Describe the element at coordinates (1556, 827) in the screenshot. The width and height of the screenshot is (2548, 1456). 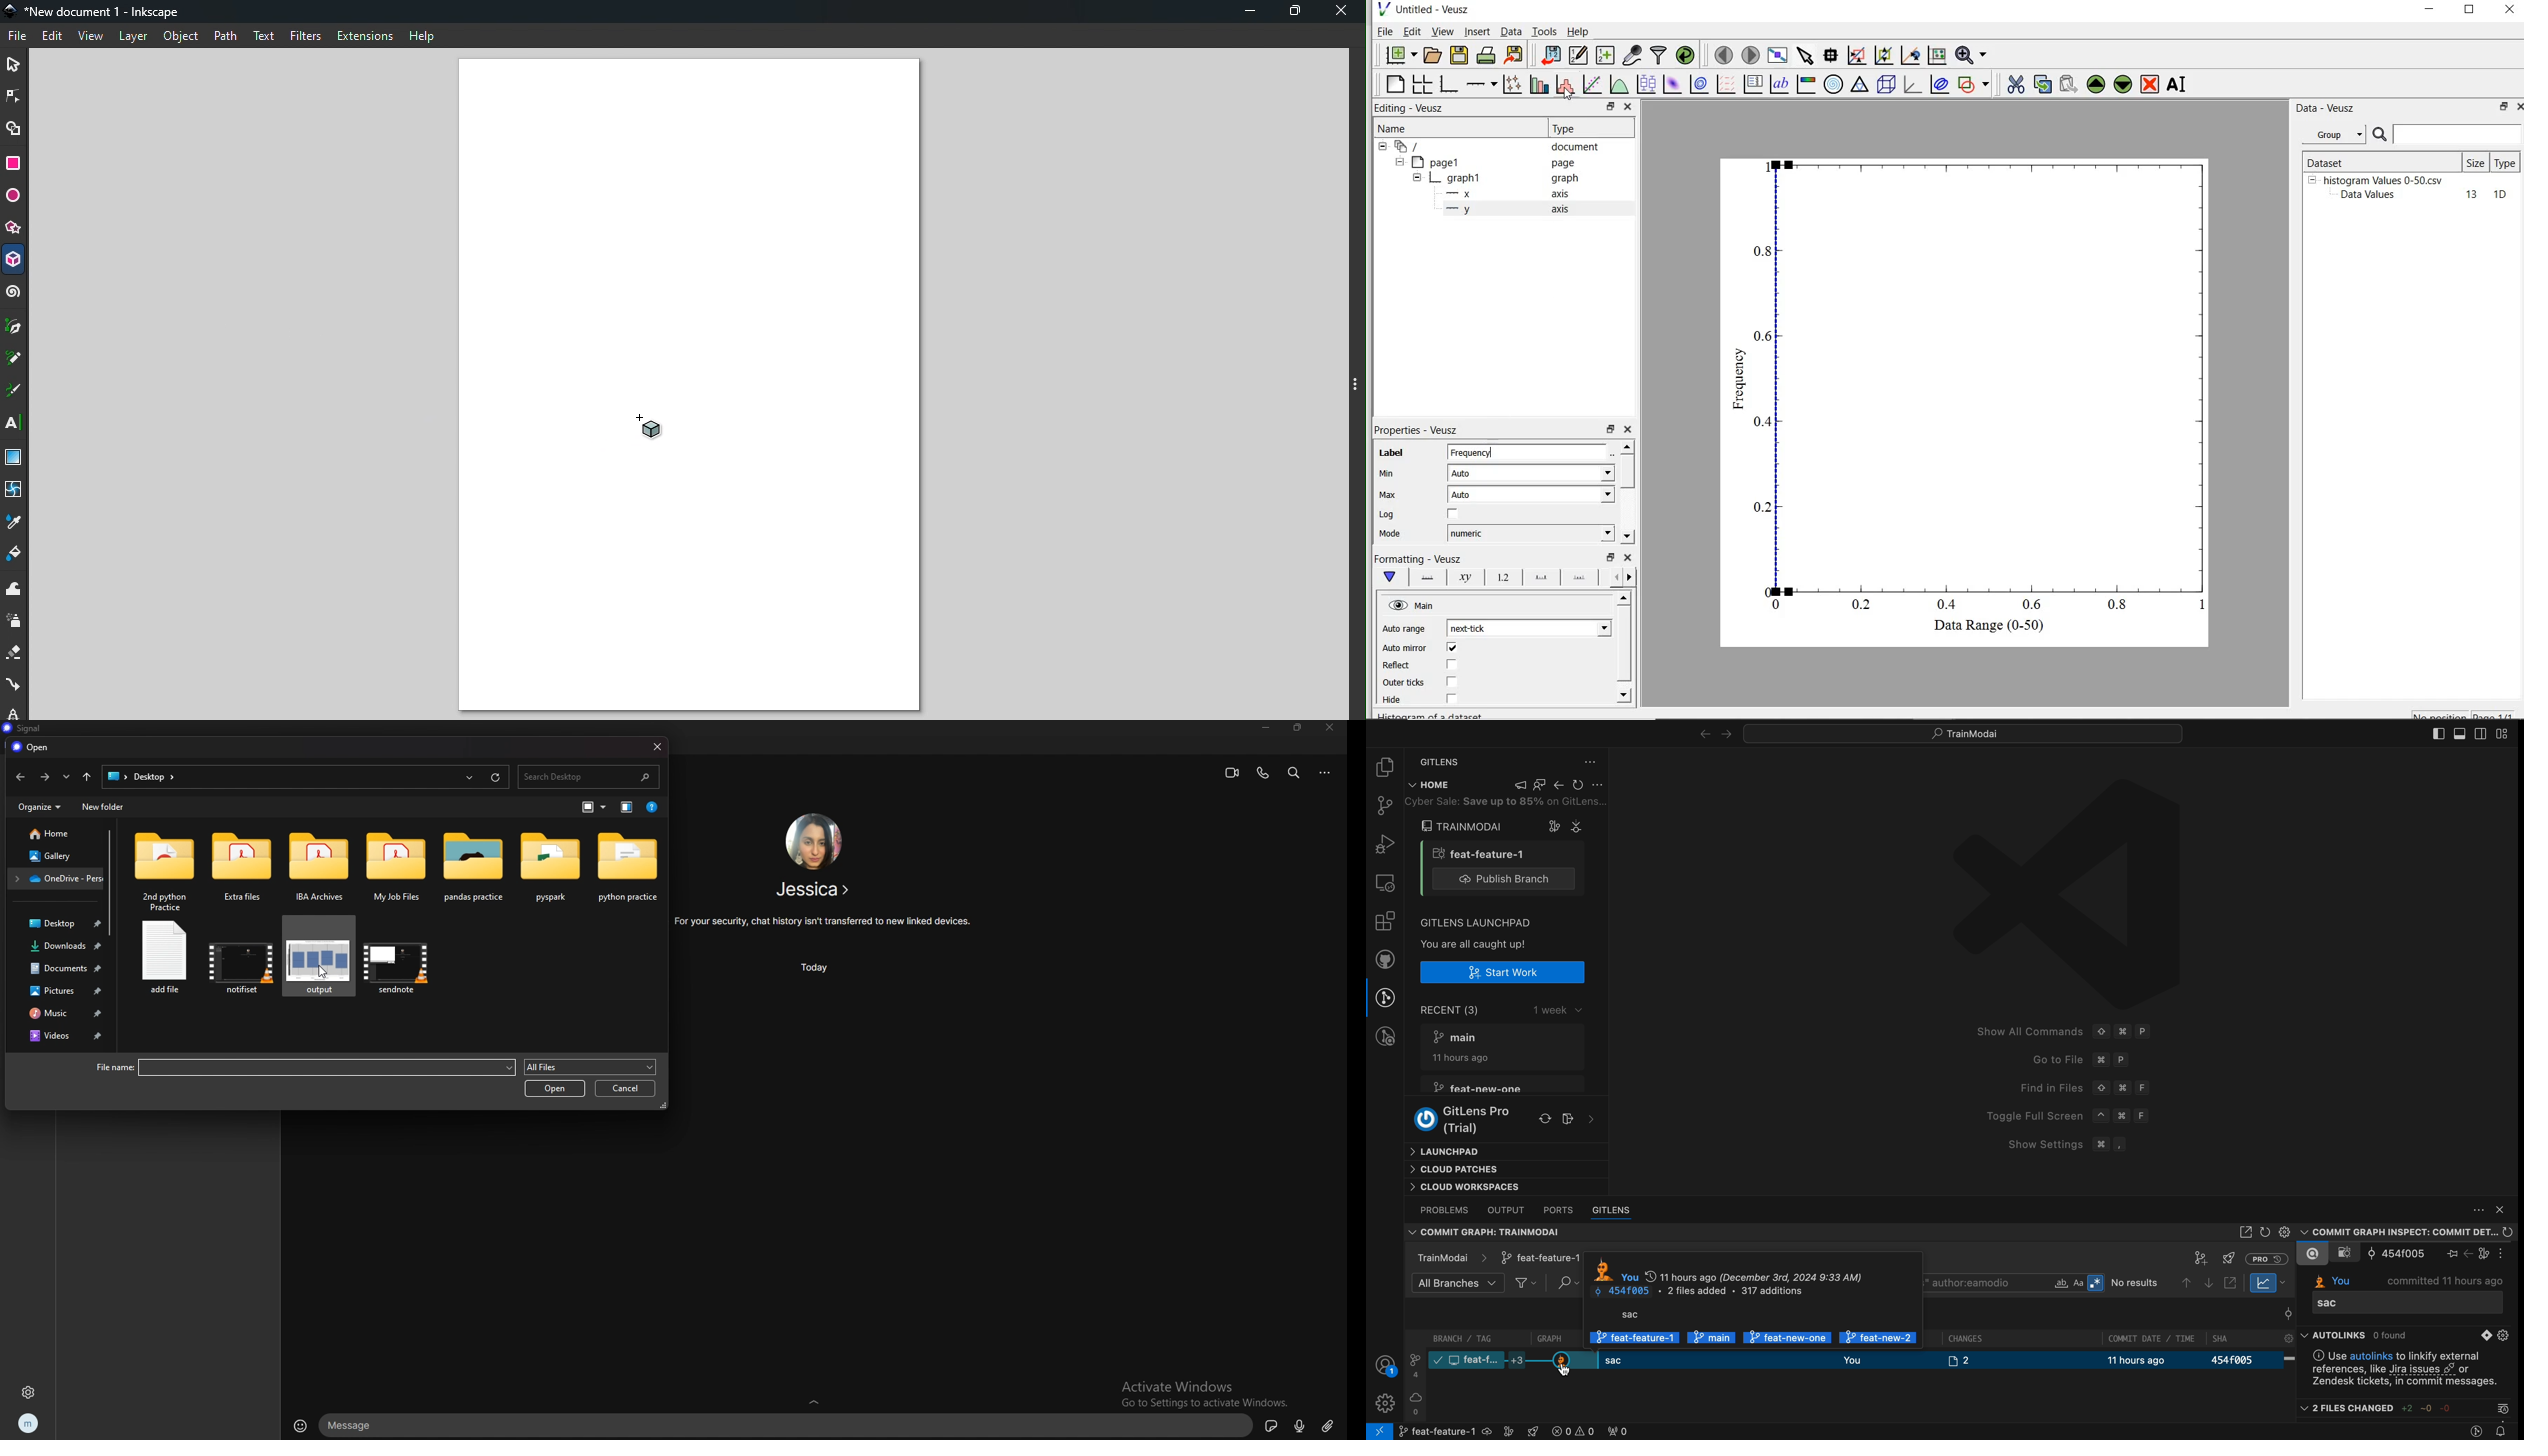
I see `open` at that location.